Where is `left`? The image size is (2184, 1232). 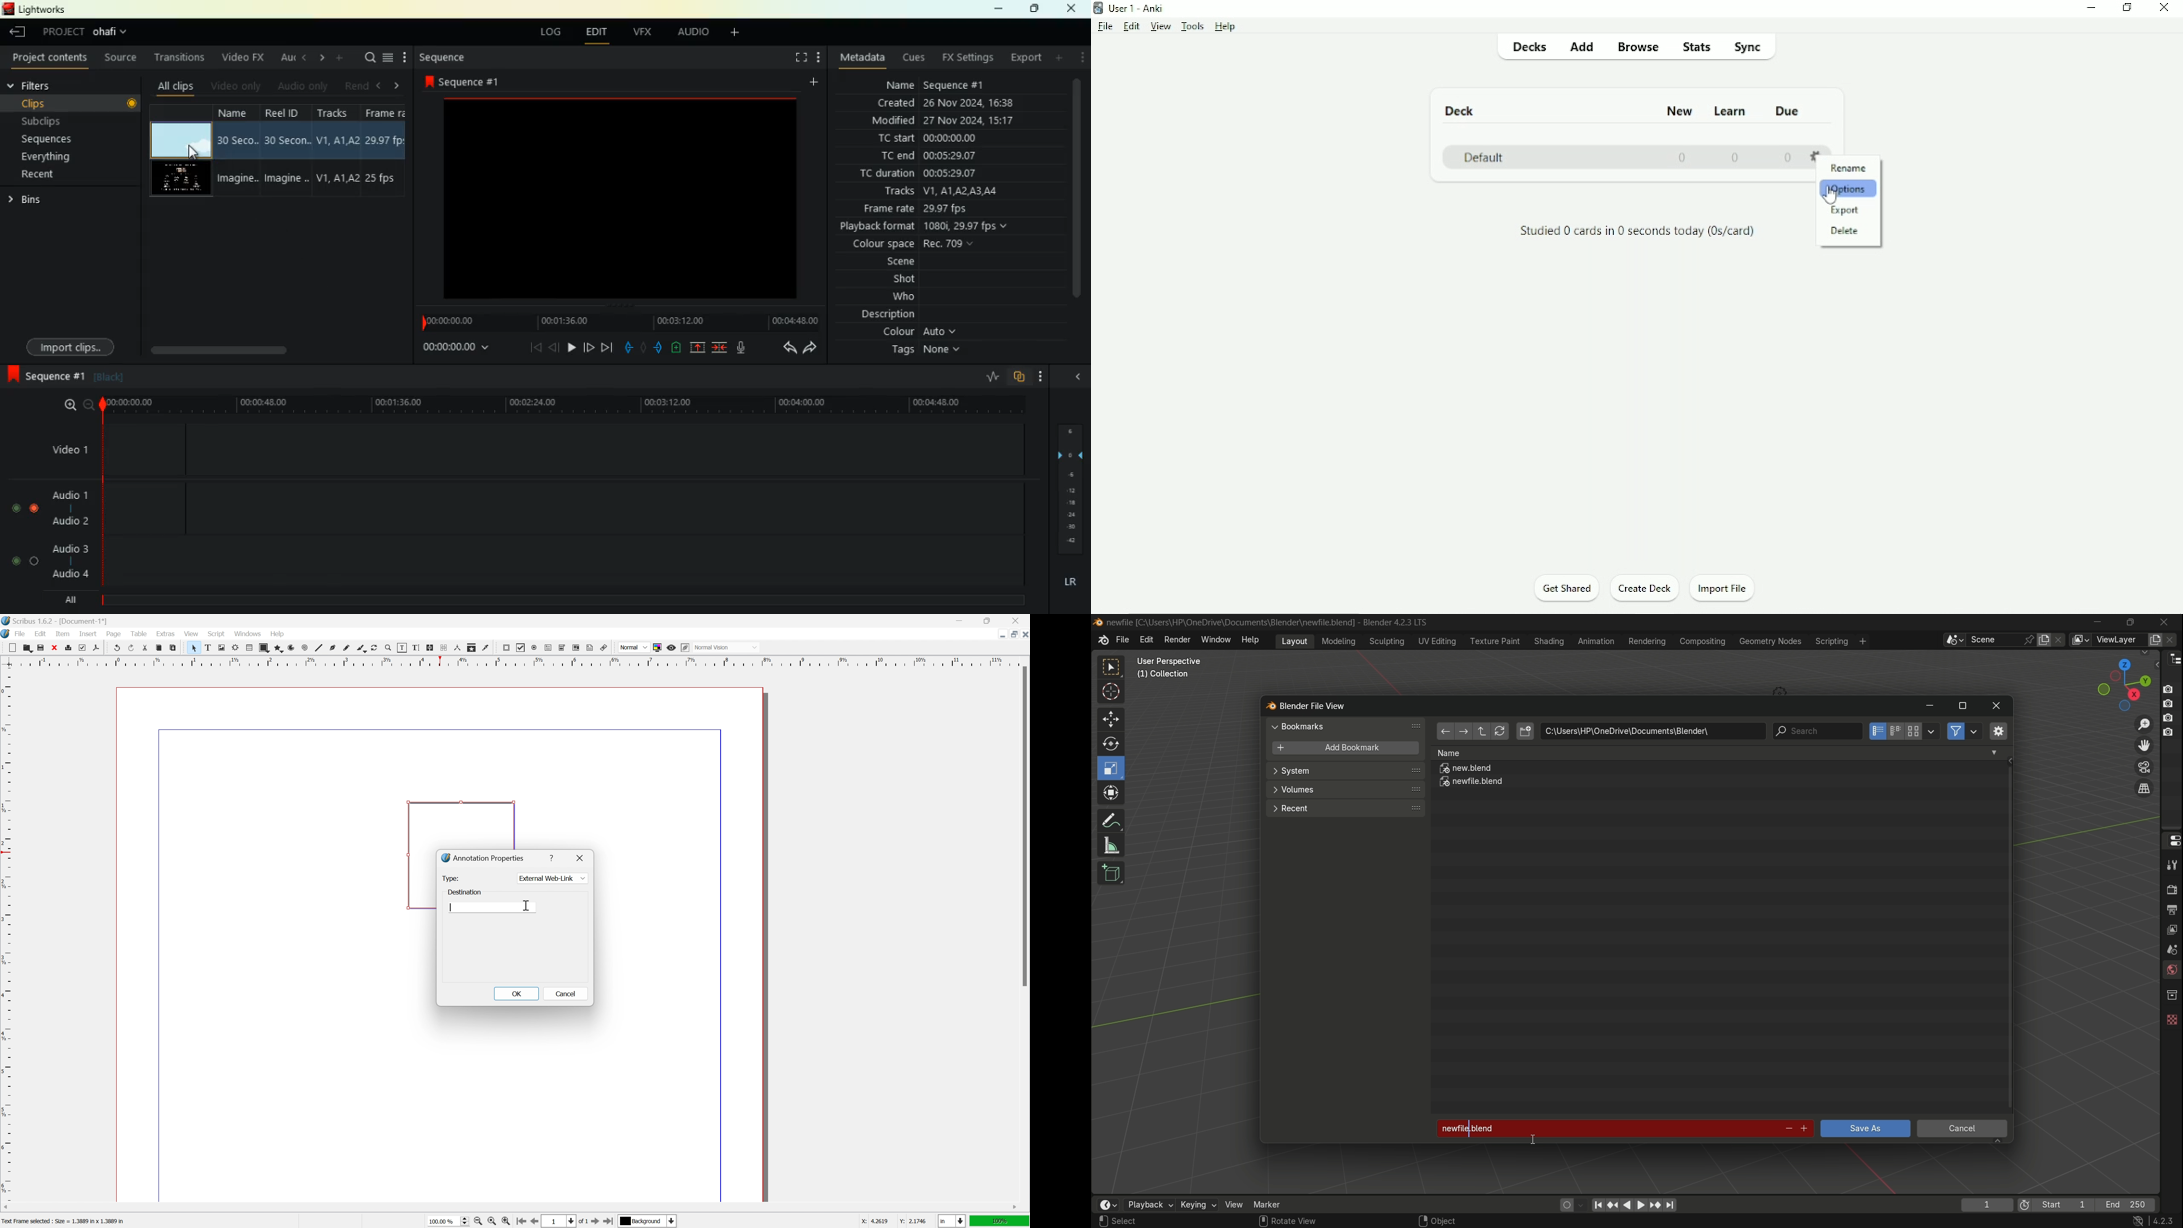 left is located at coordinates (305, 56).